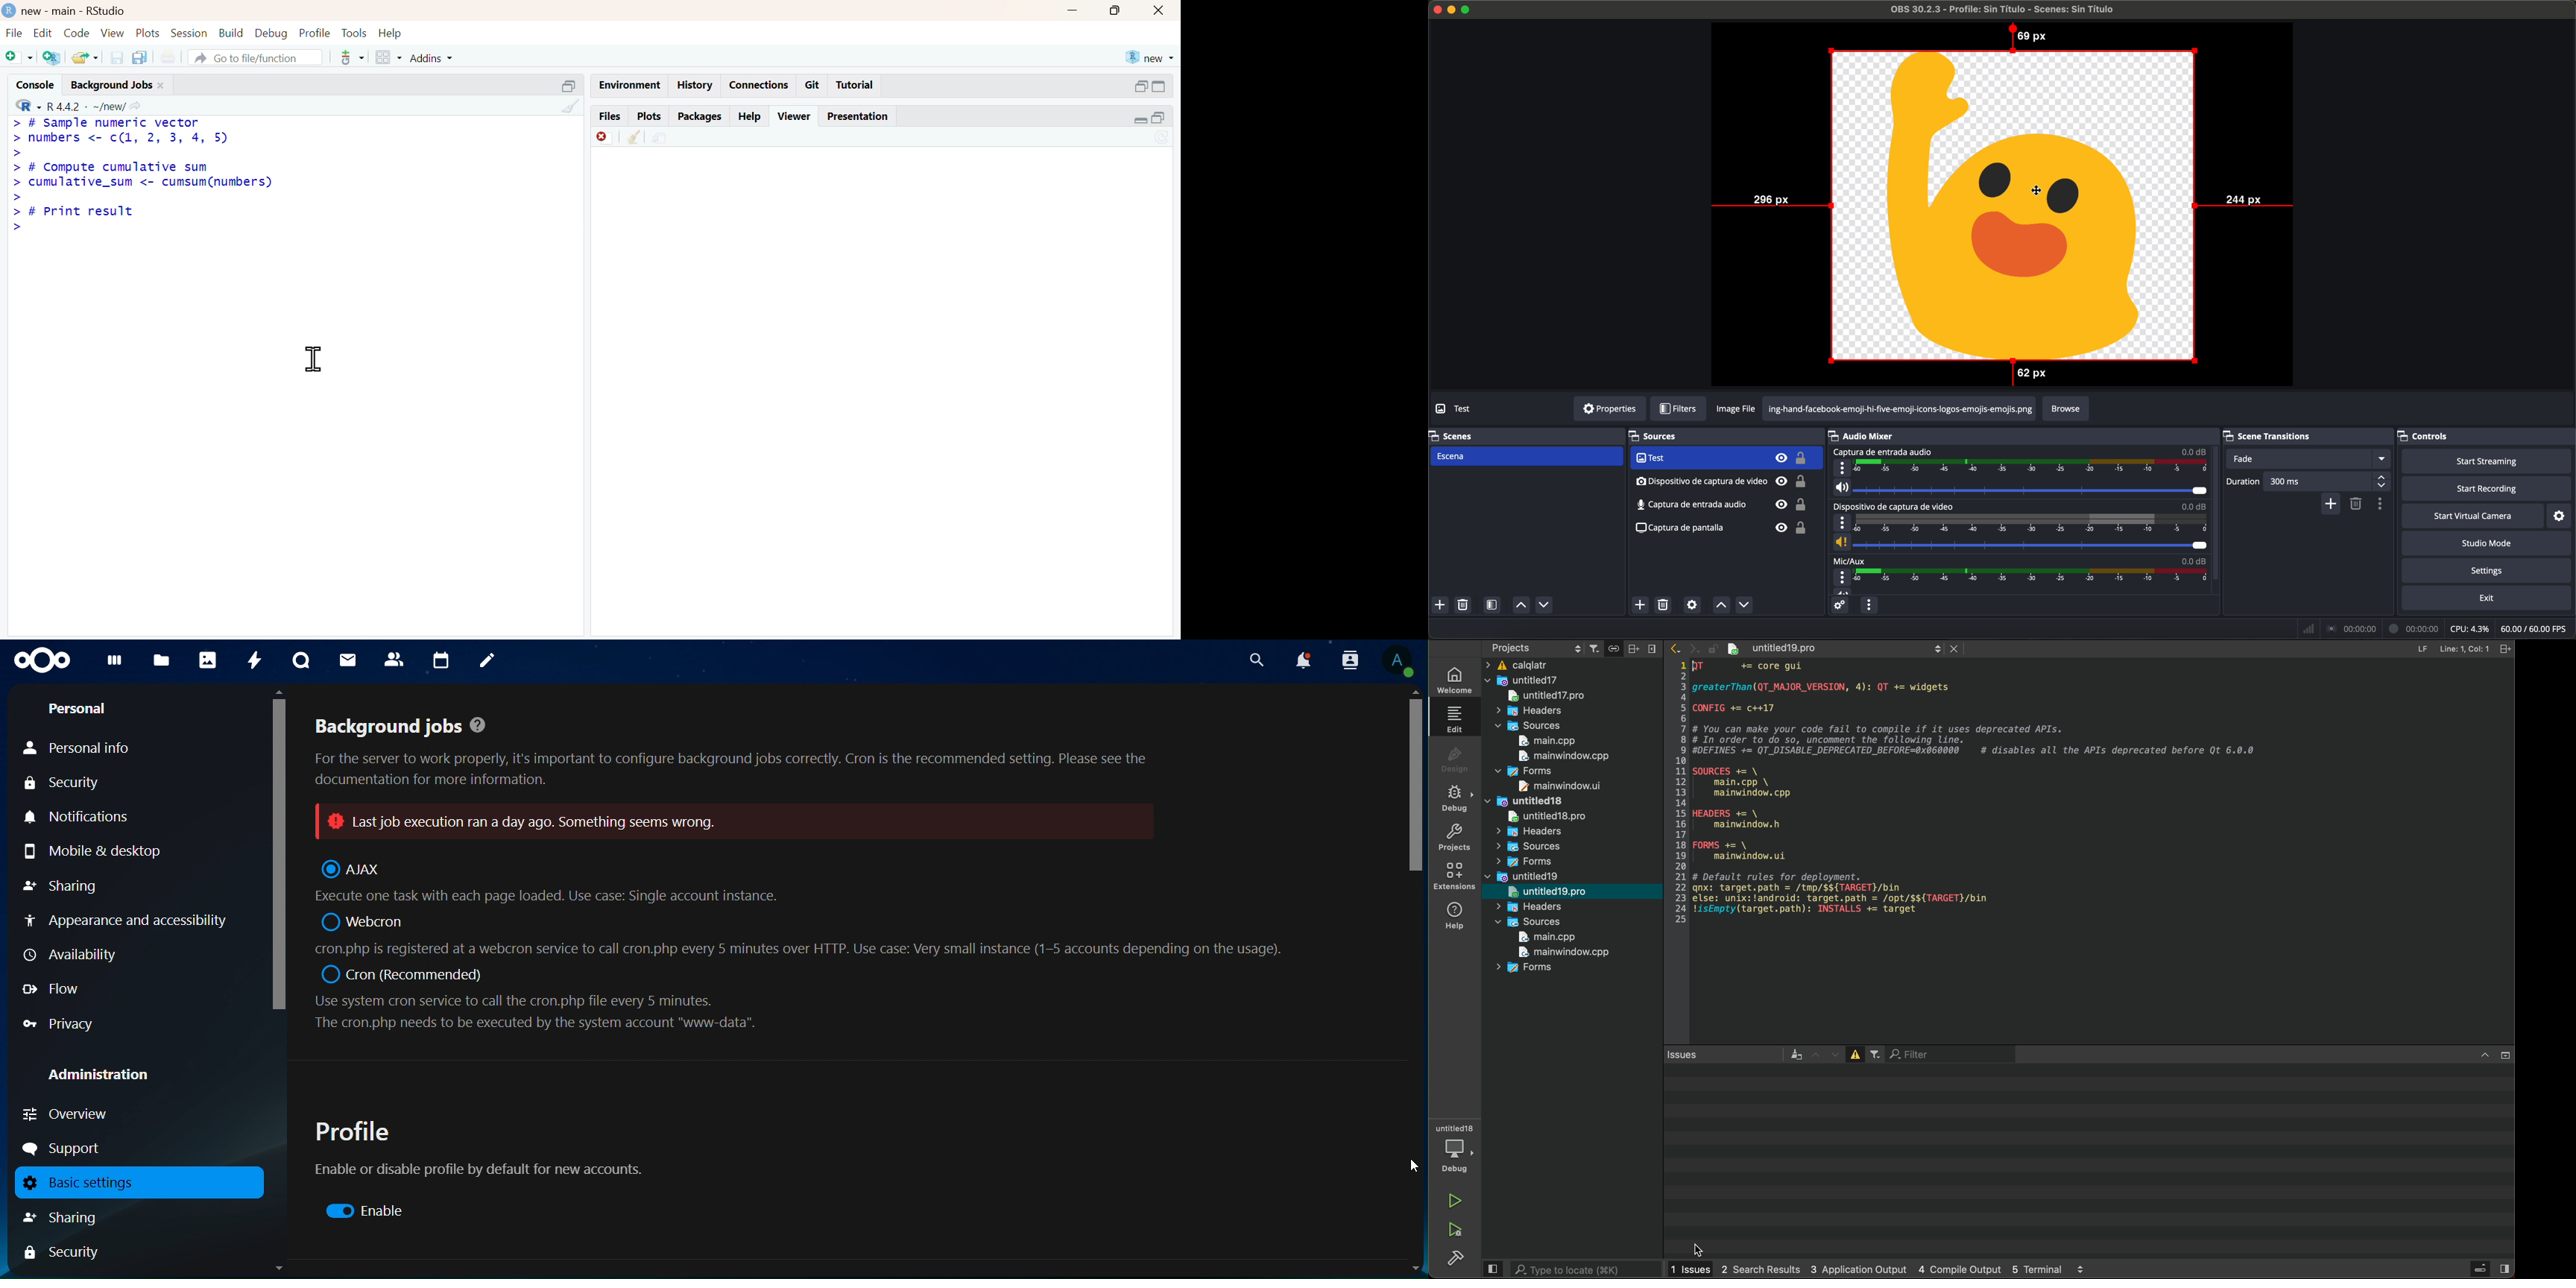  I want to click on video capture device, so click(1725, 458).